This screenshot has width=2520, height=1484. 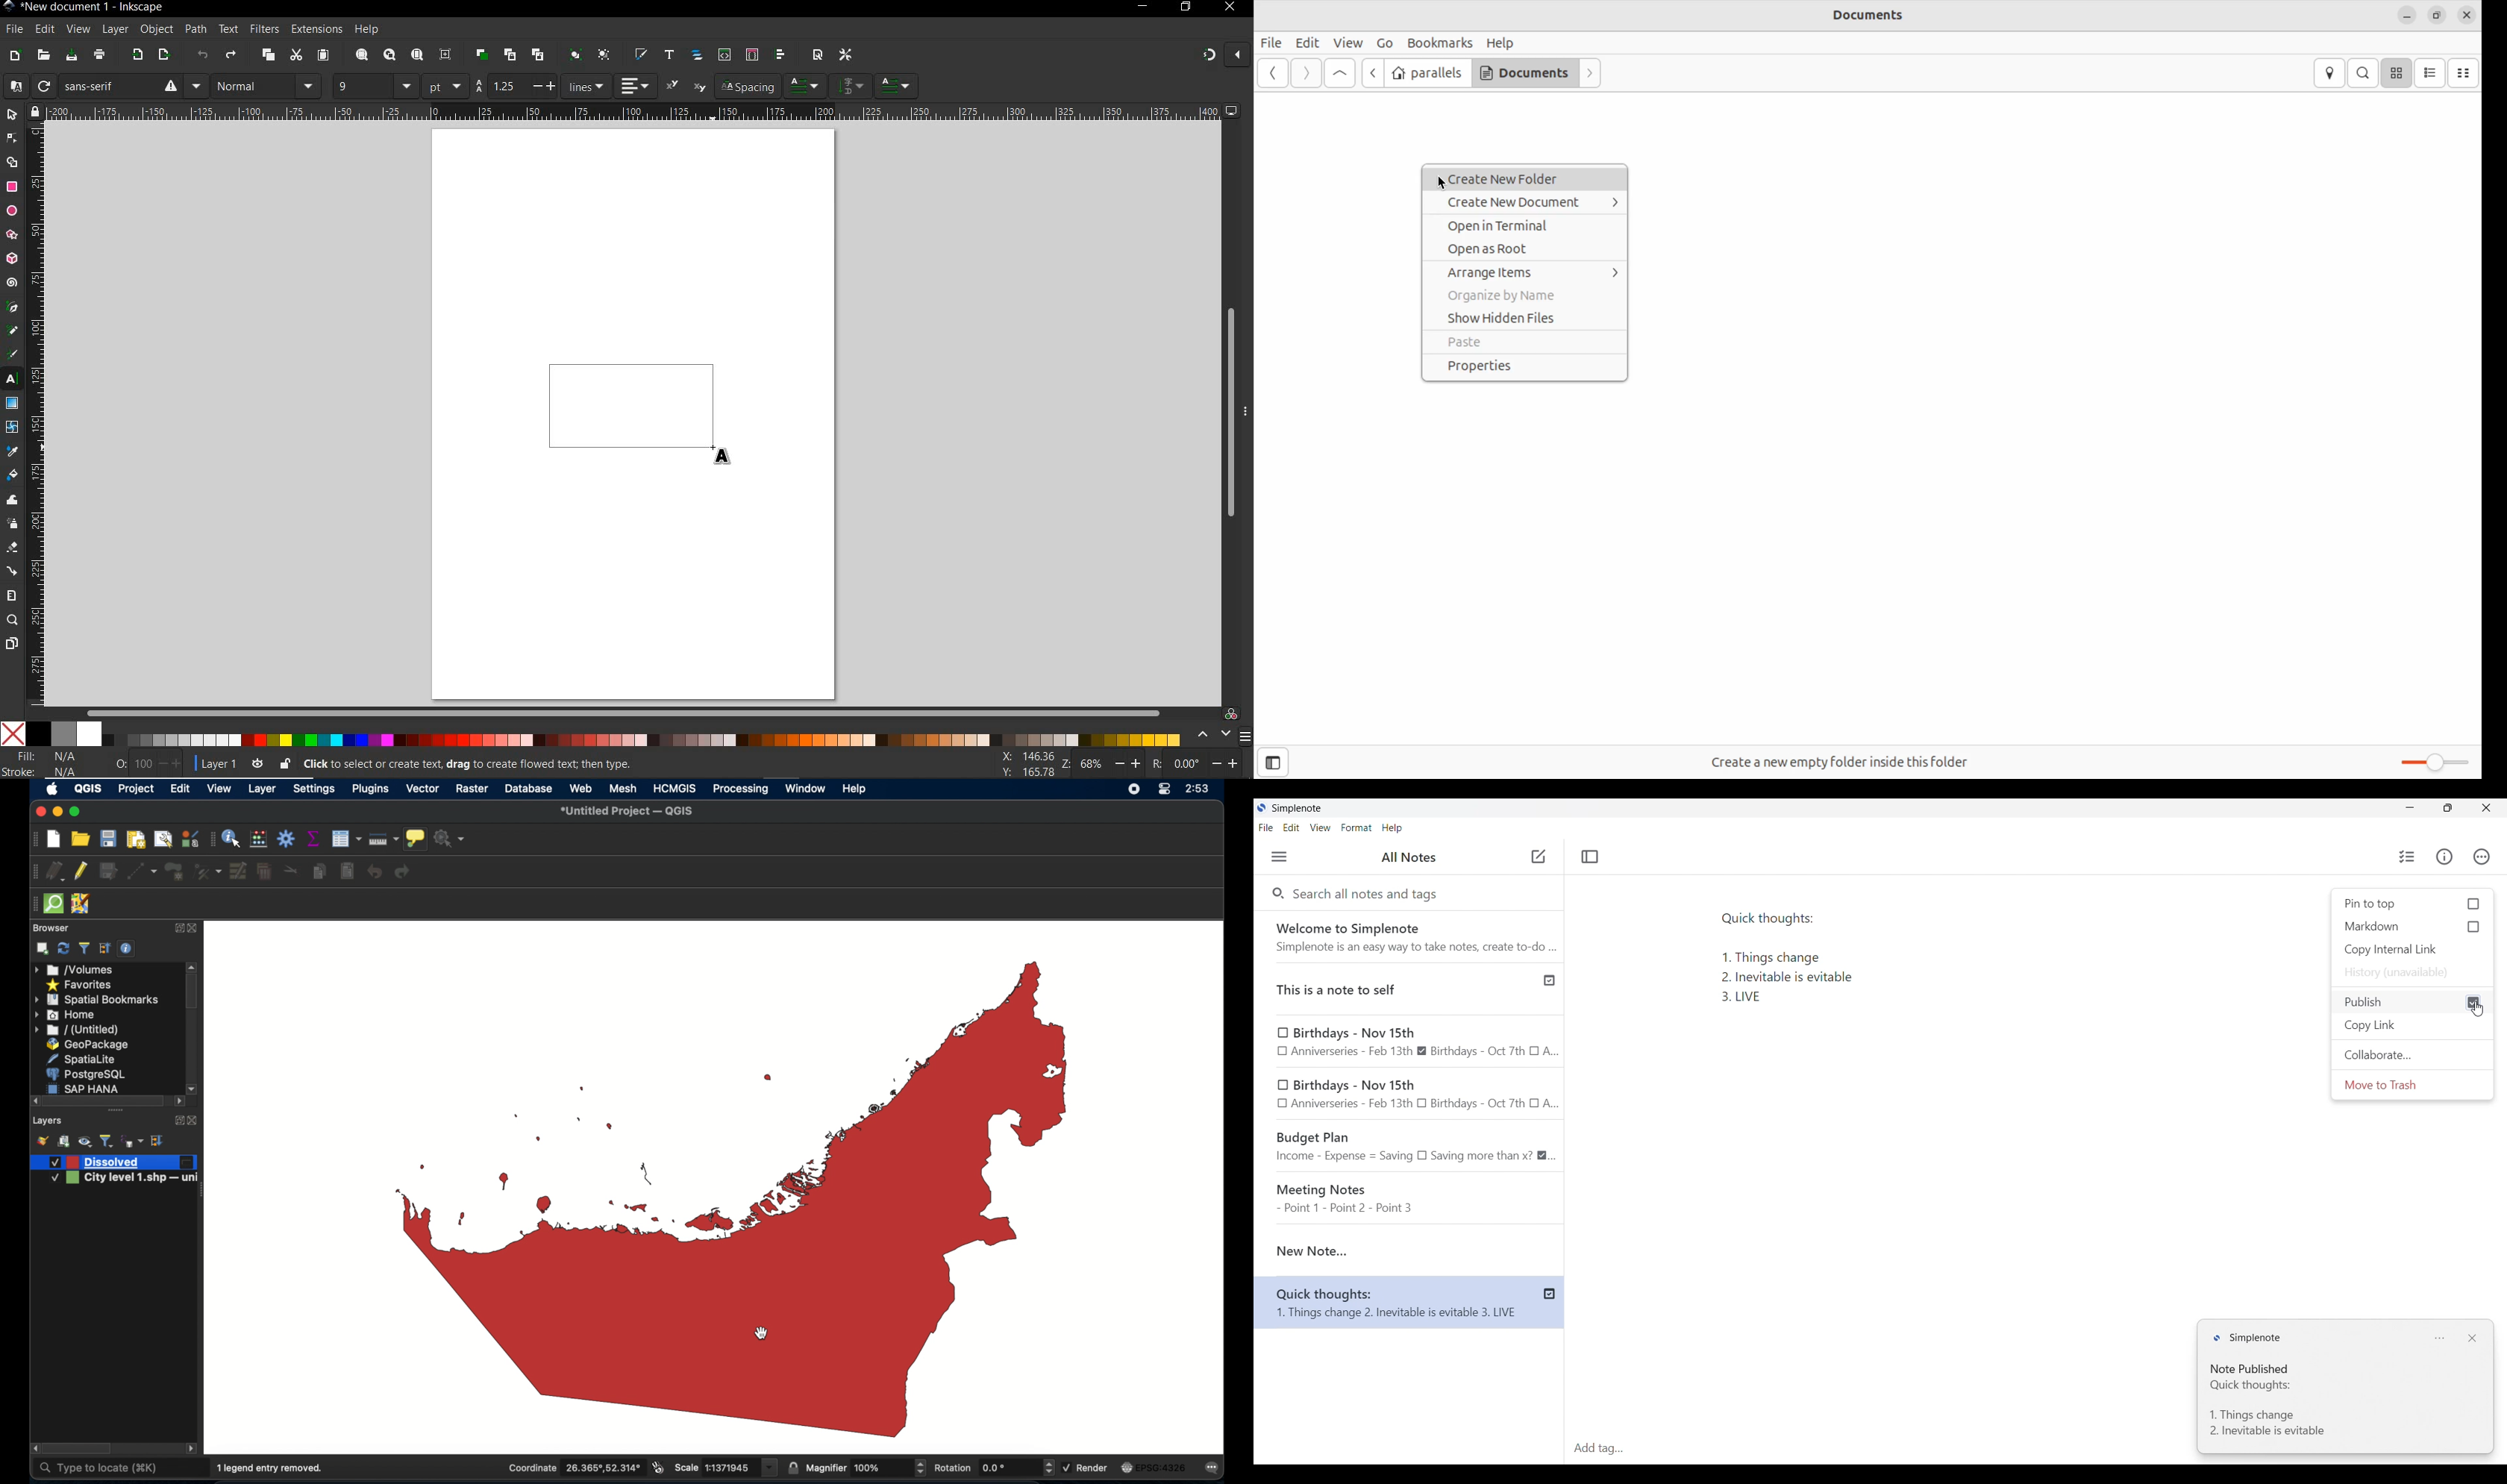 I want to click on ellipse, so click(x=12, y=211).